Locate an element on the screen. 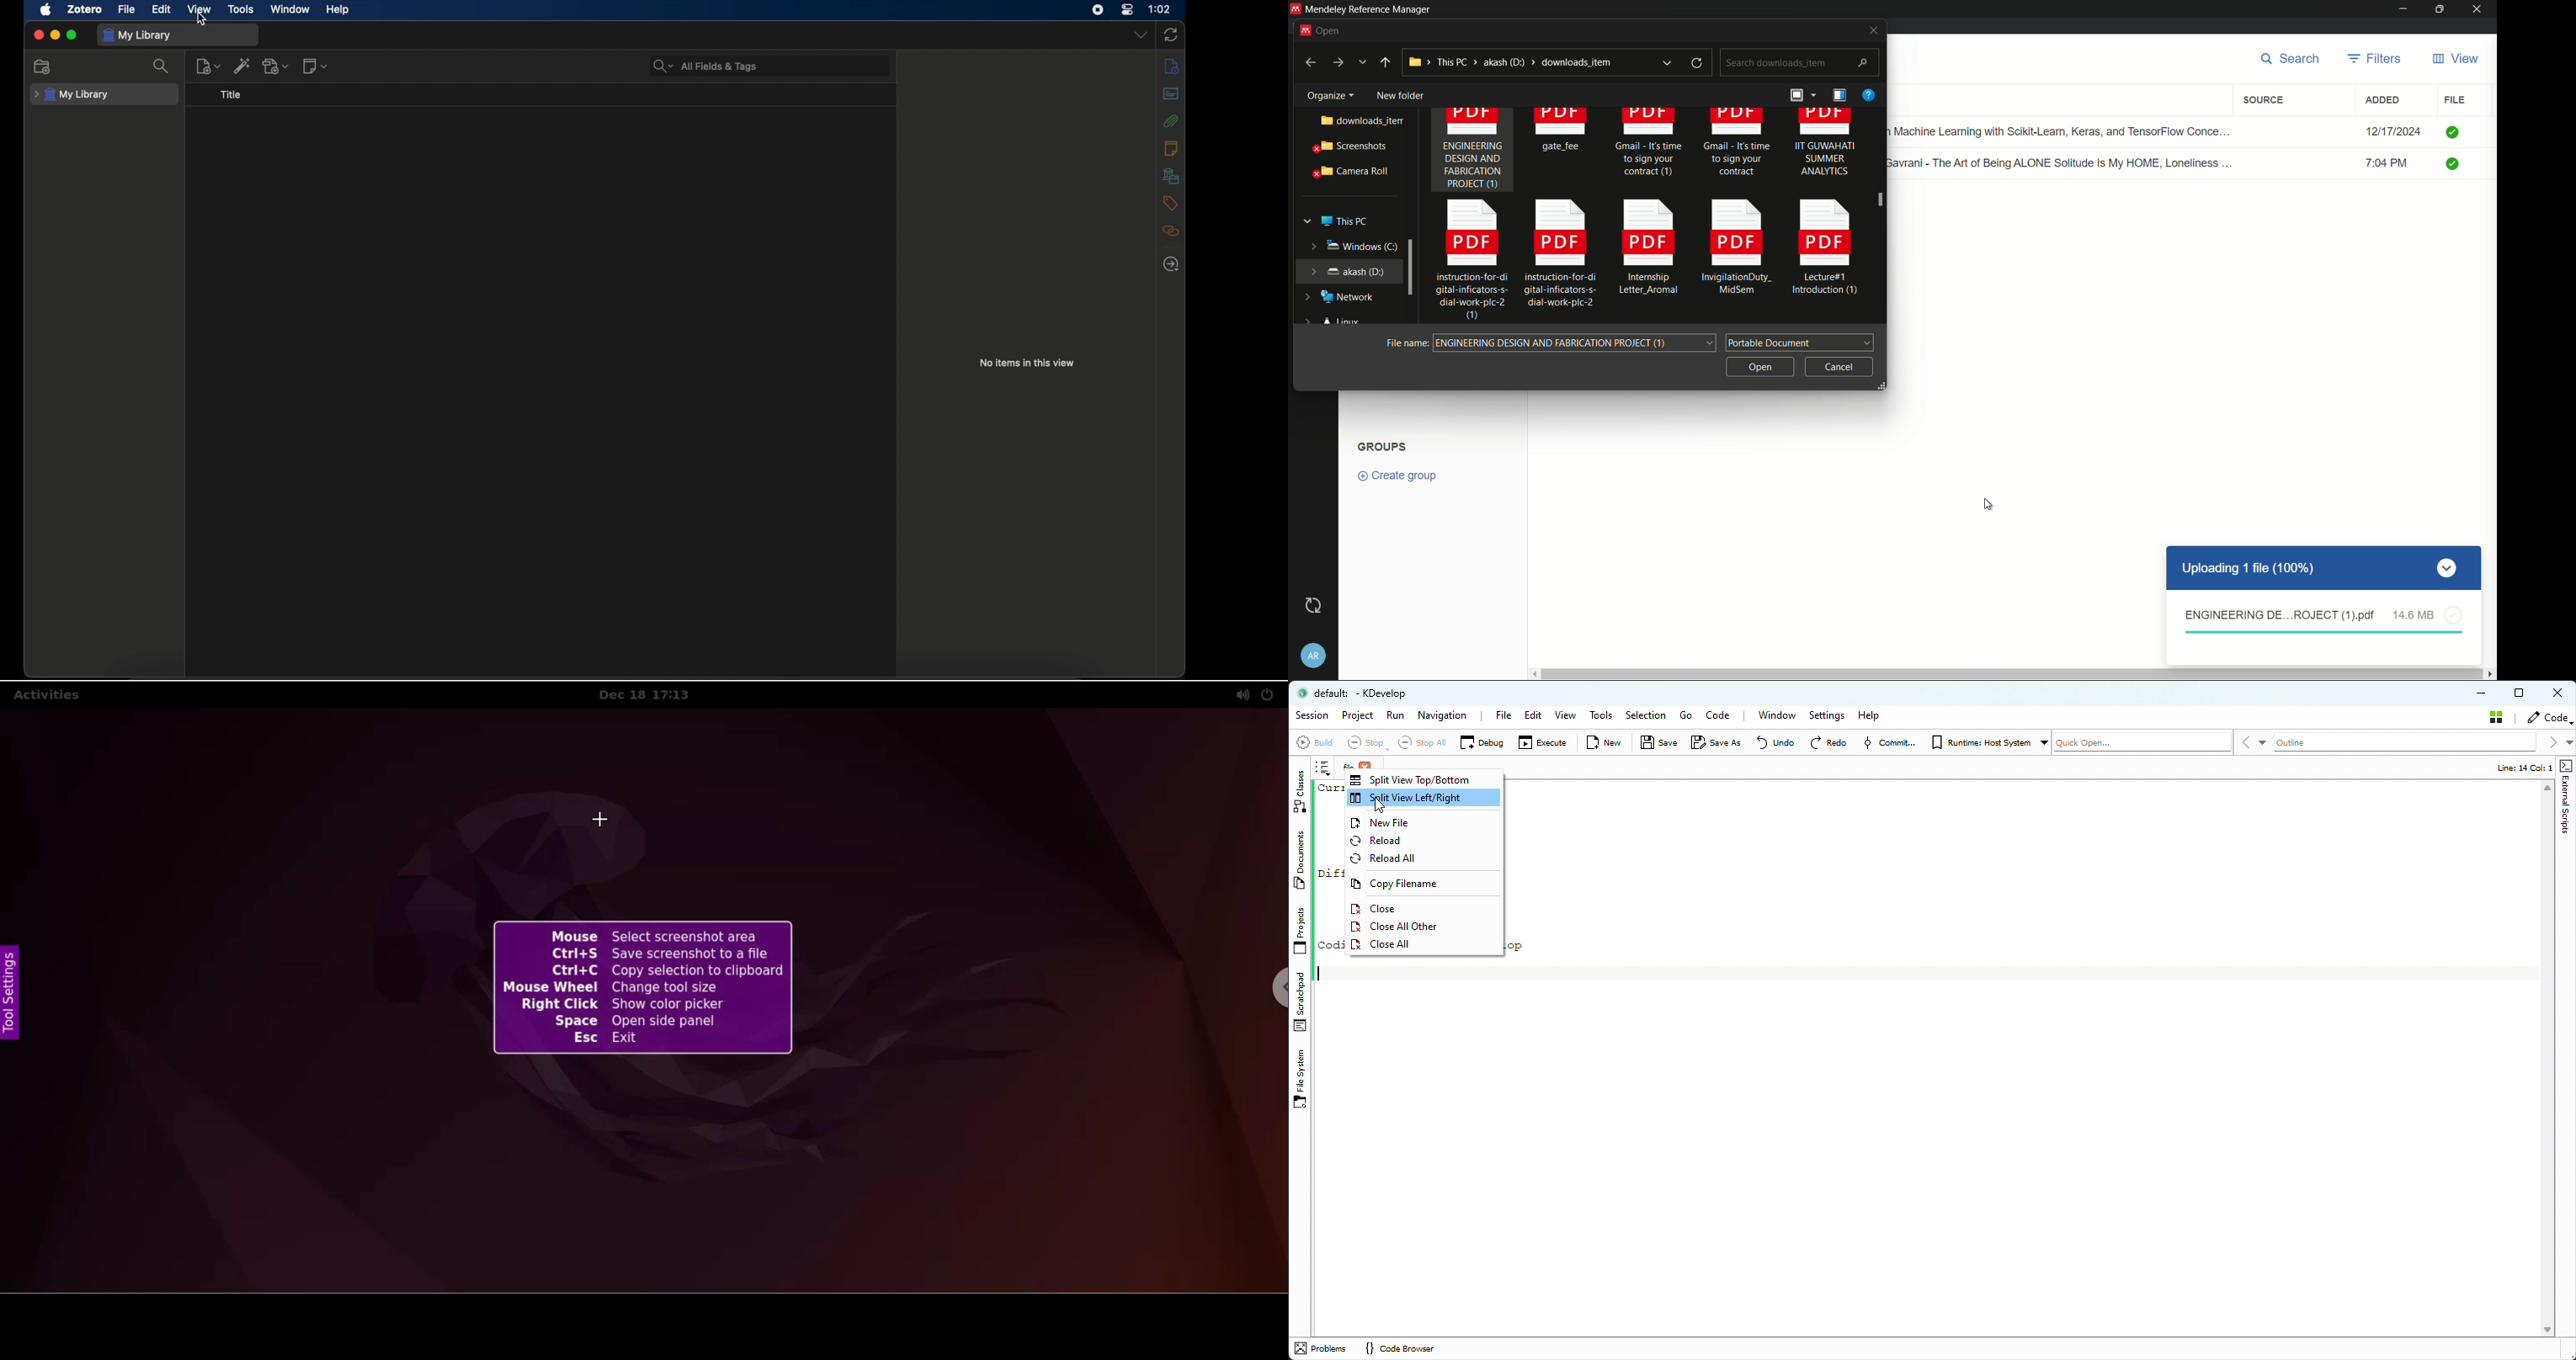  network is located at coordinates (1342, 297).